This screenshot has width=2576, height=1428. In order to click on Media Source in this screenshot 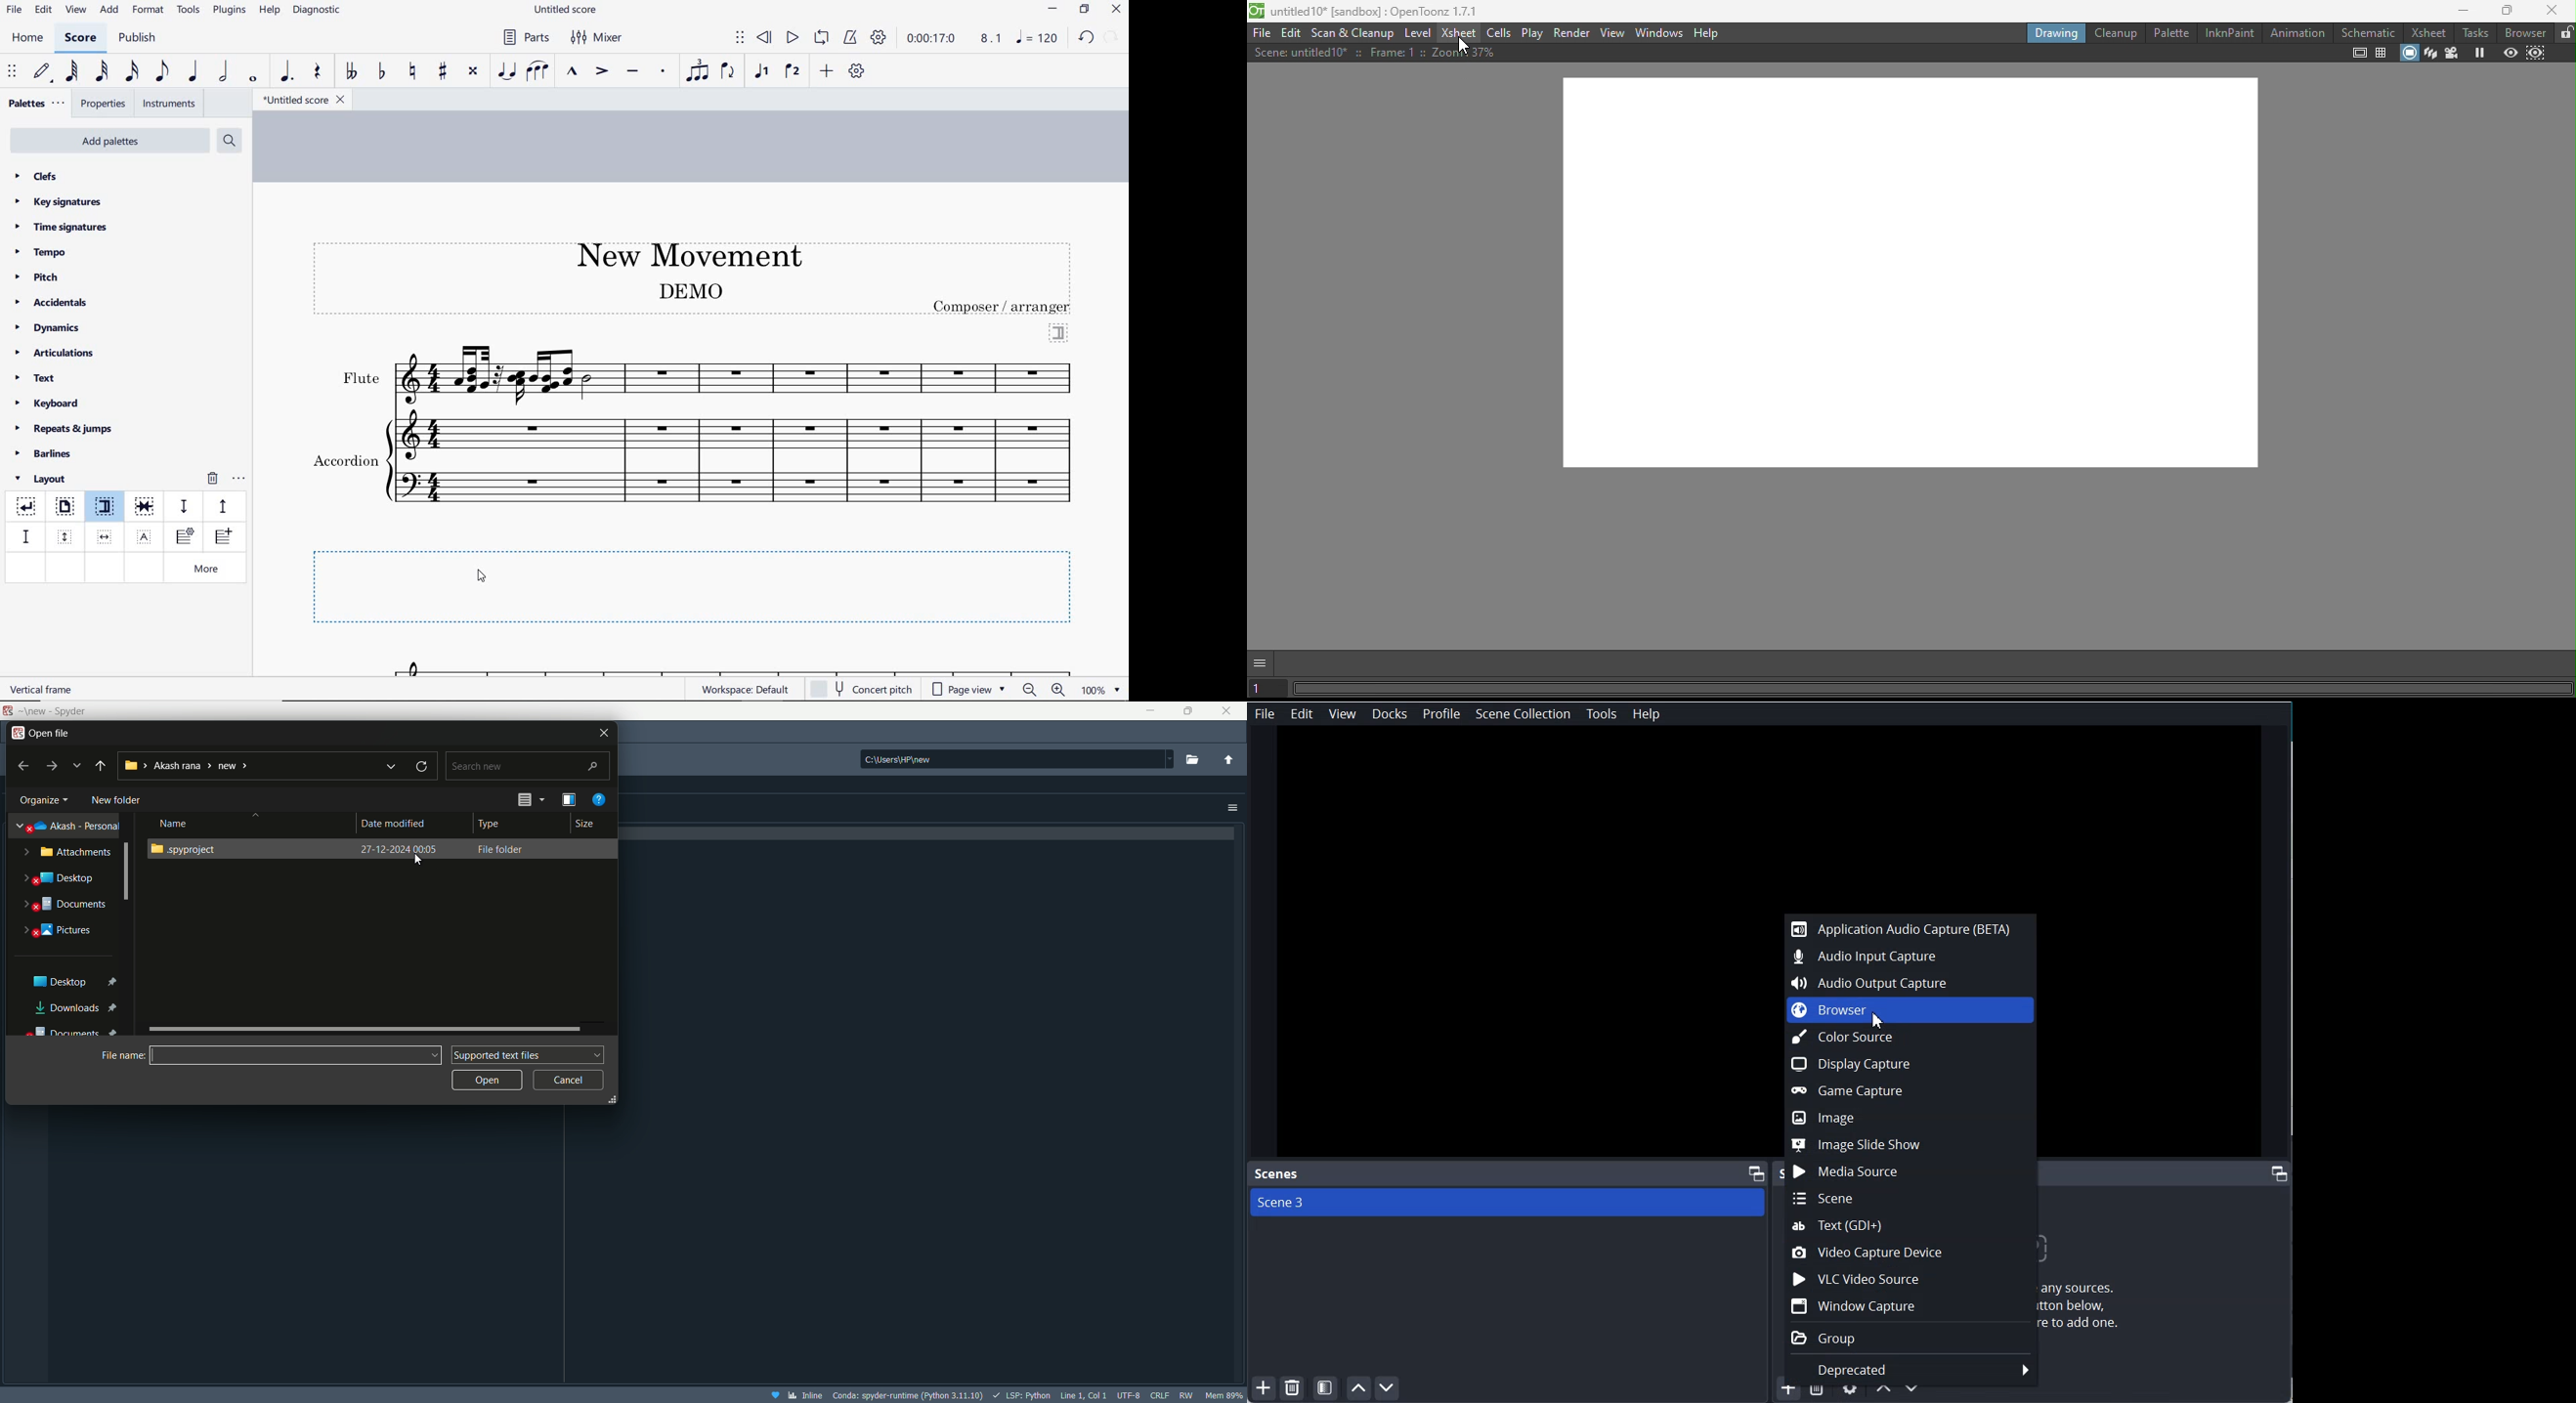, I will do `click(1911, 1172)`.